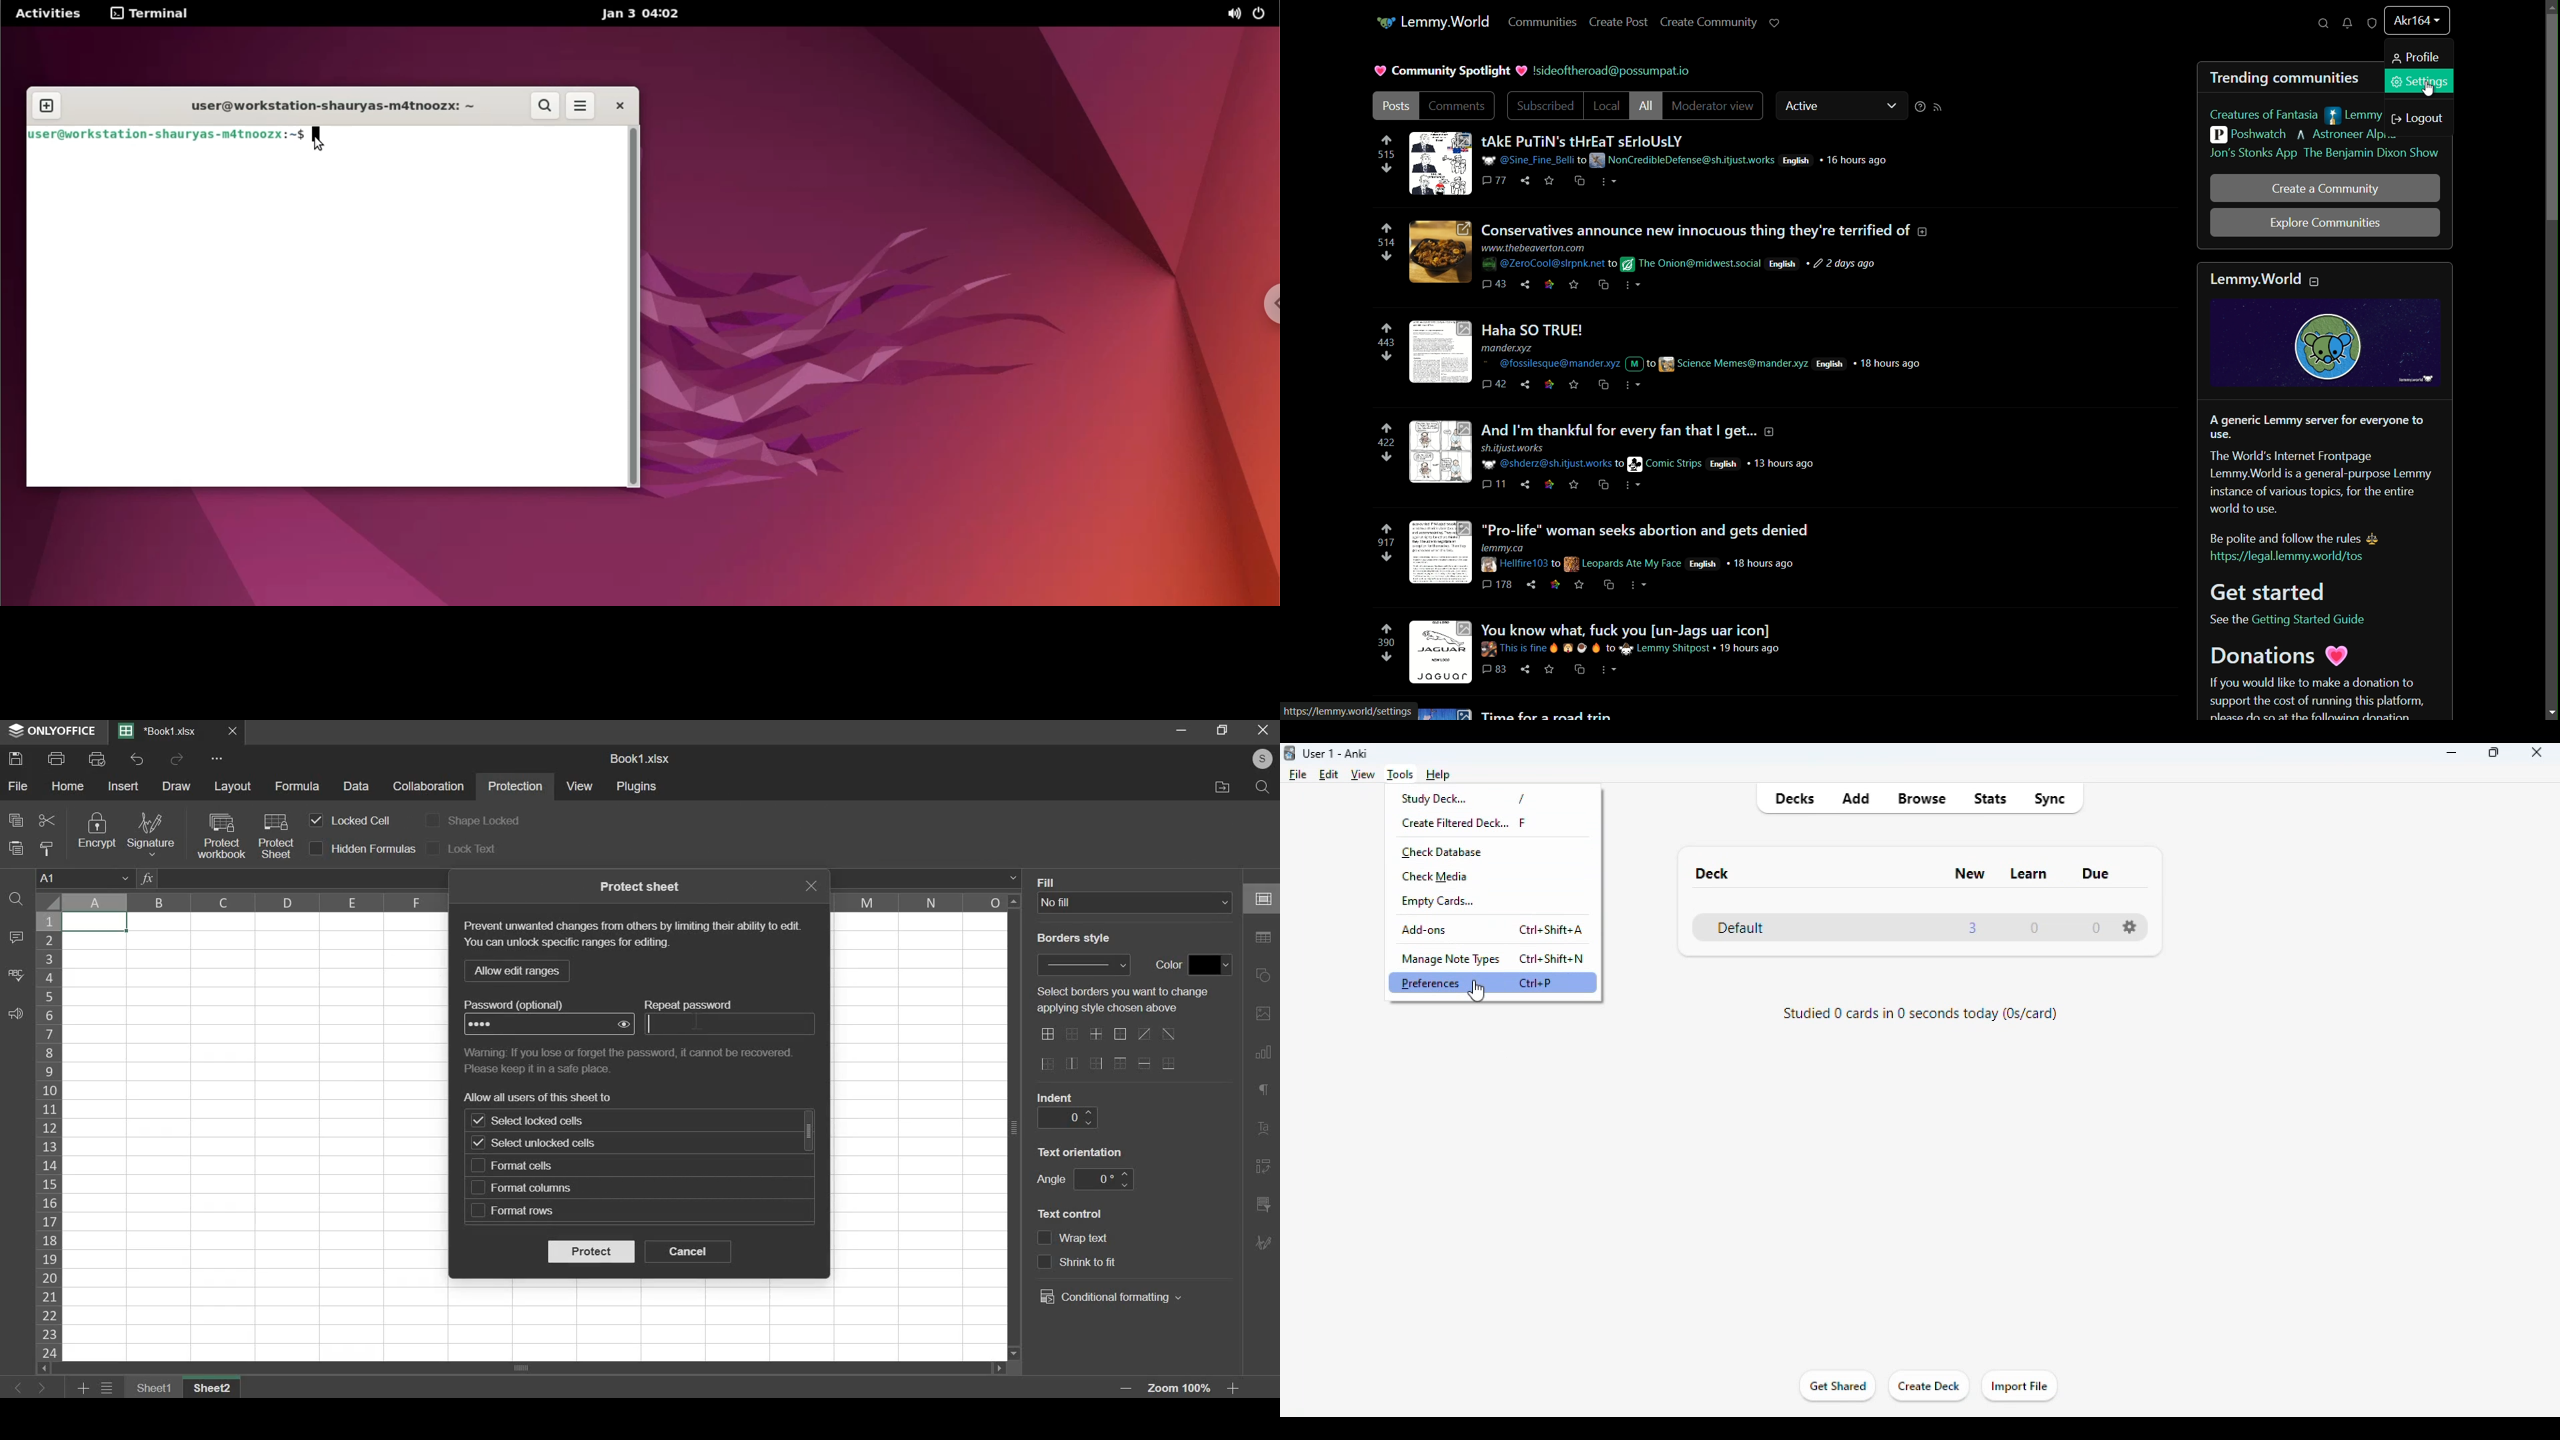 This screenshot has width=2576, height=1456. I want to click on maximize, so click(2494, 752).